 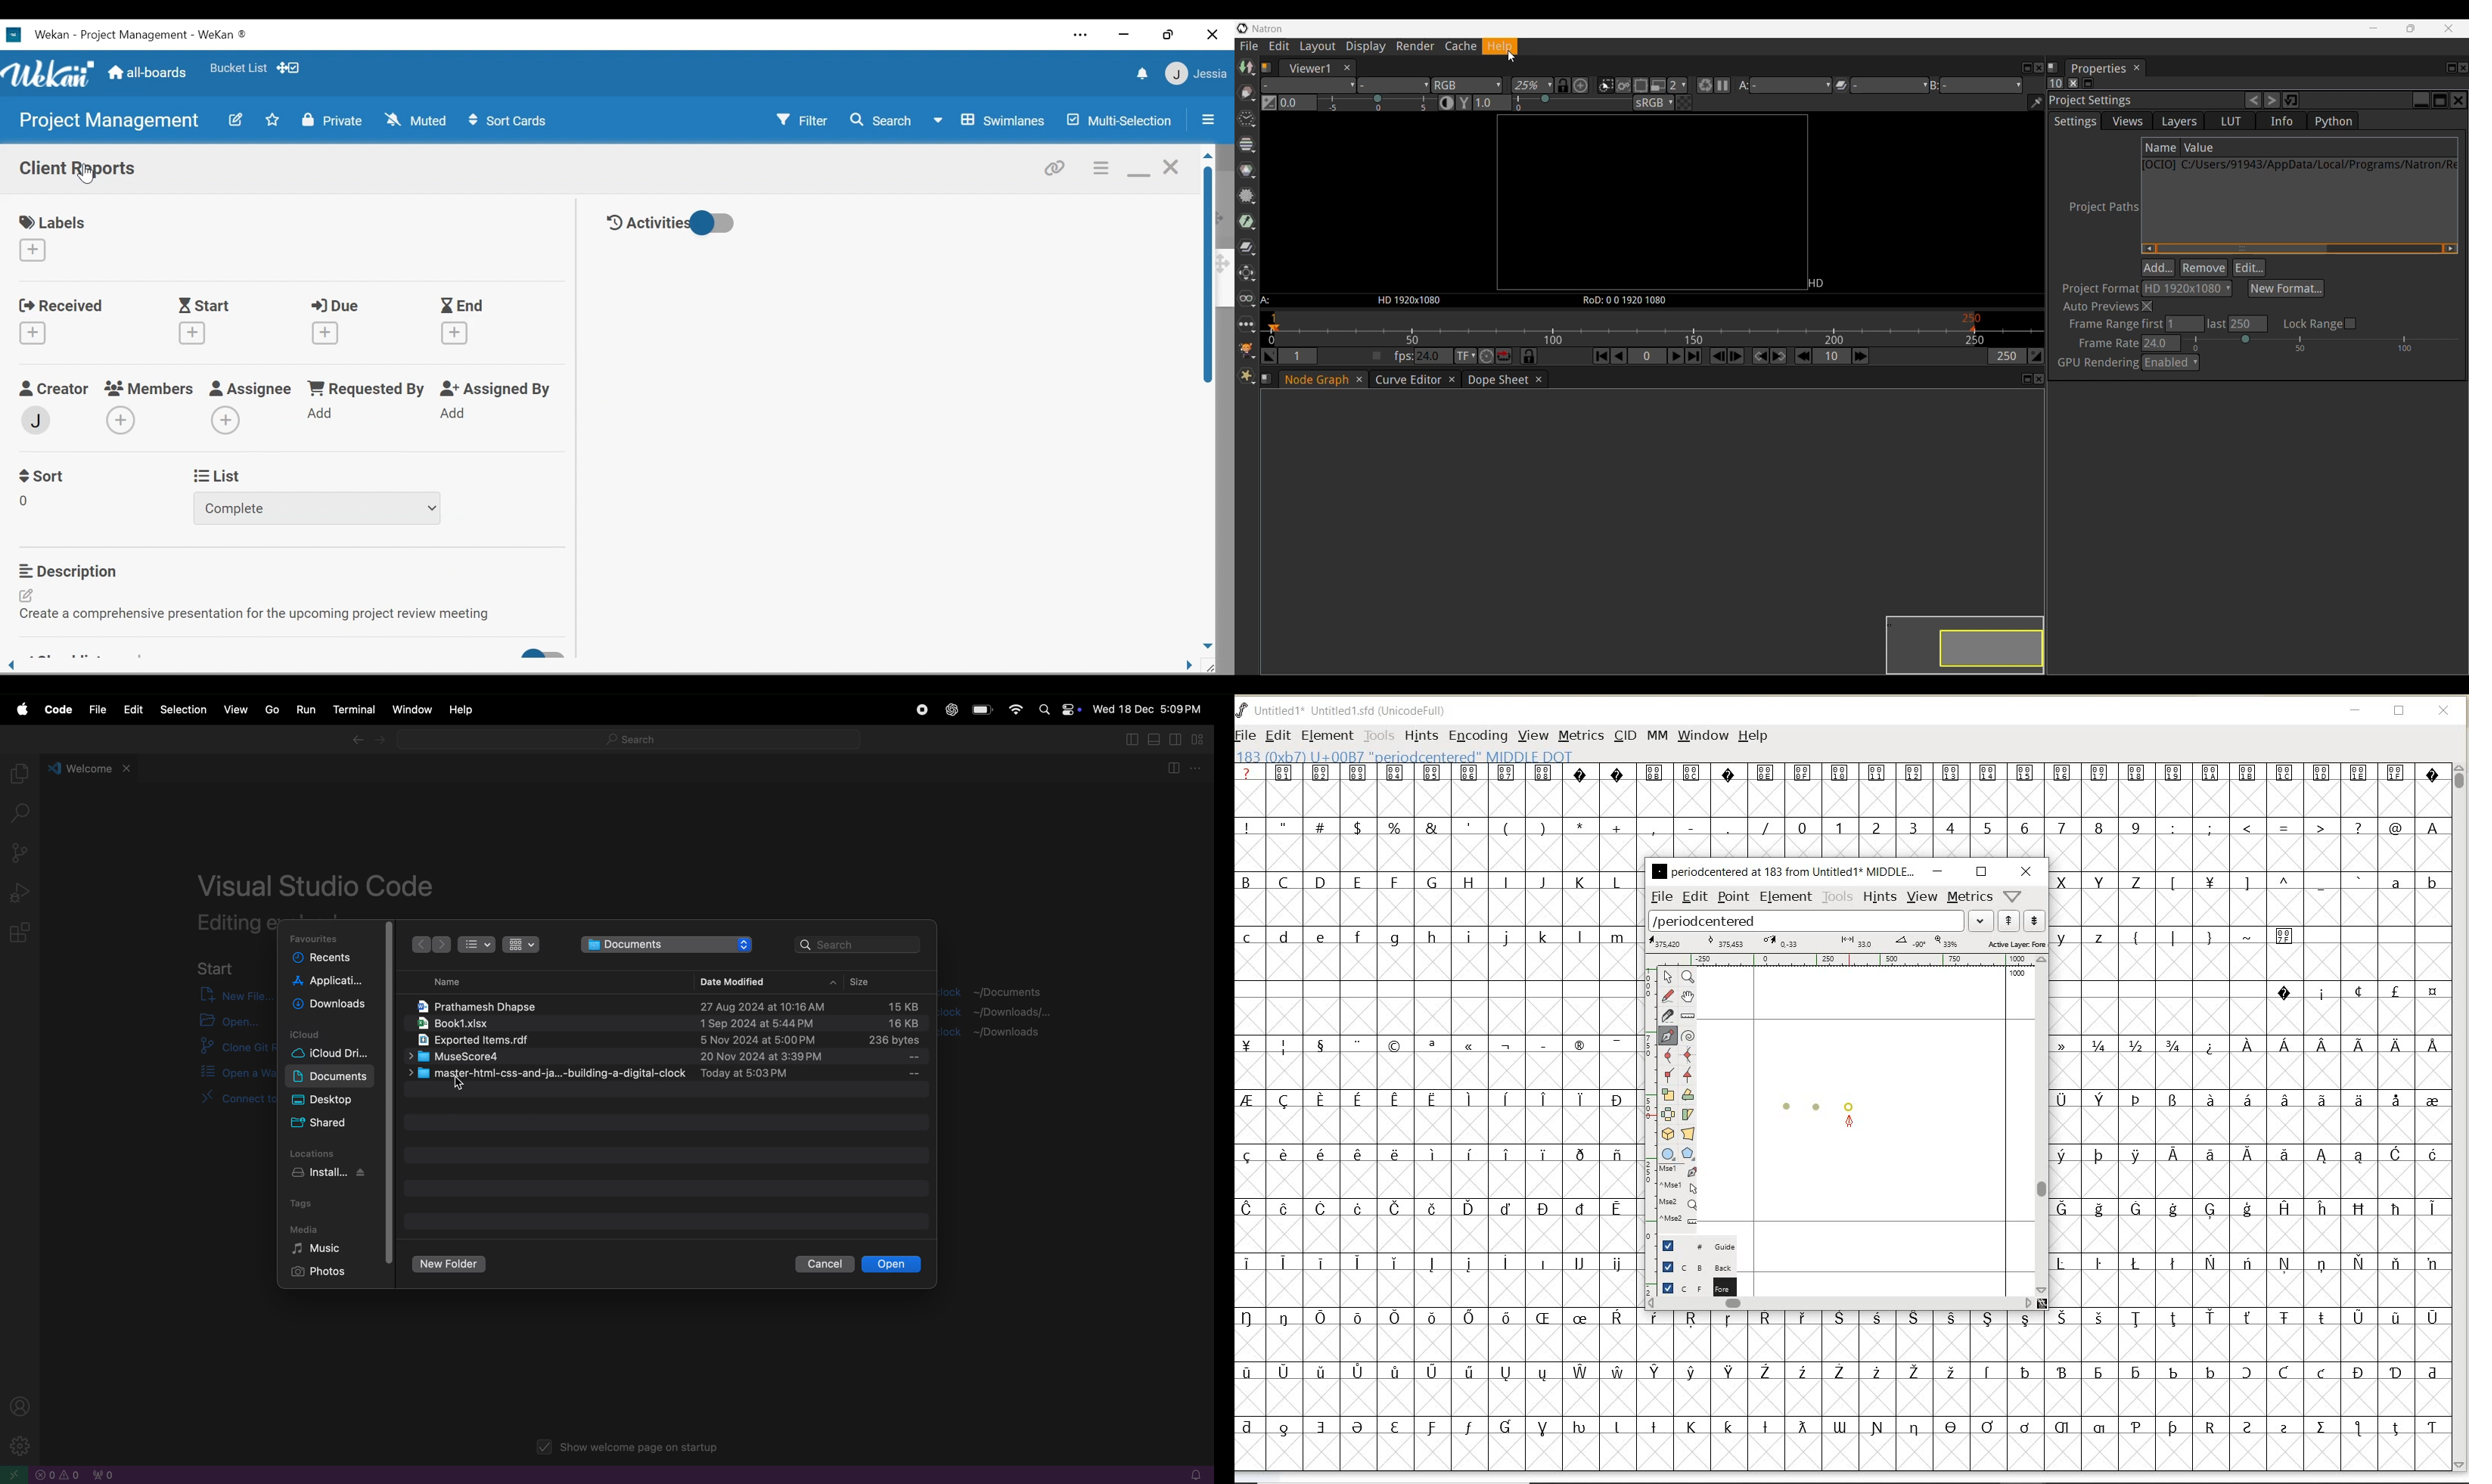 What do you see at coordinates (2017, 975) in the screenshot?
I see `1000` at bounding box center [2017, 975].